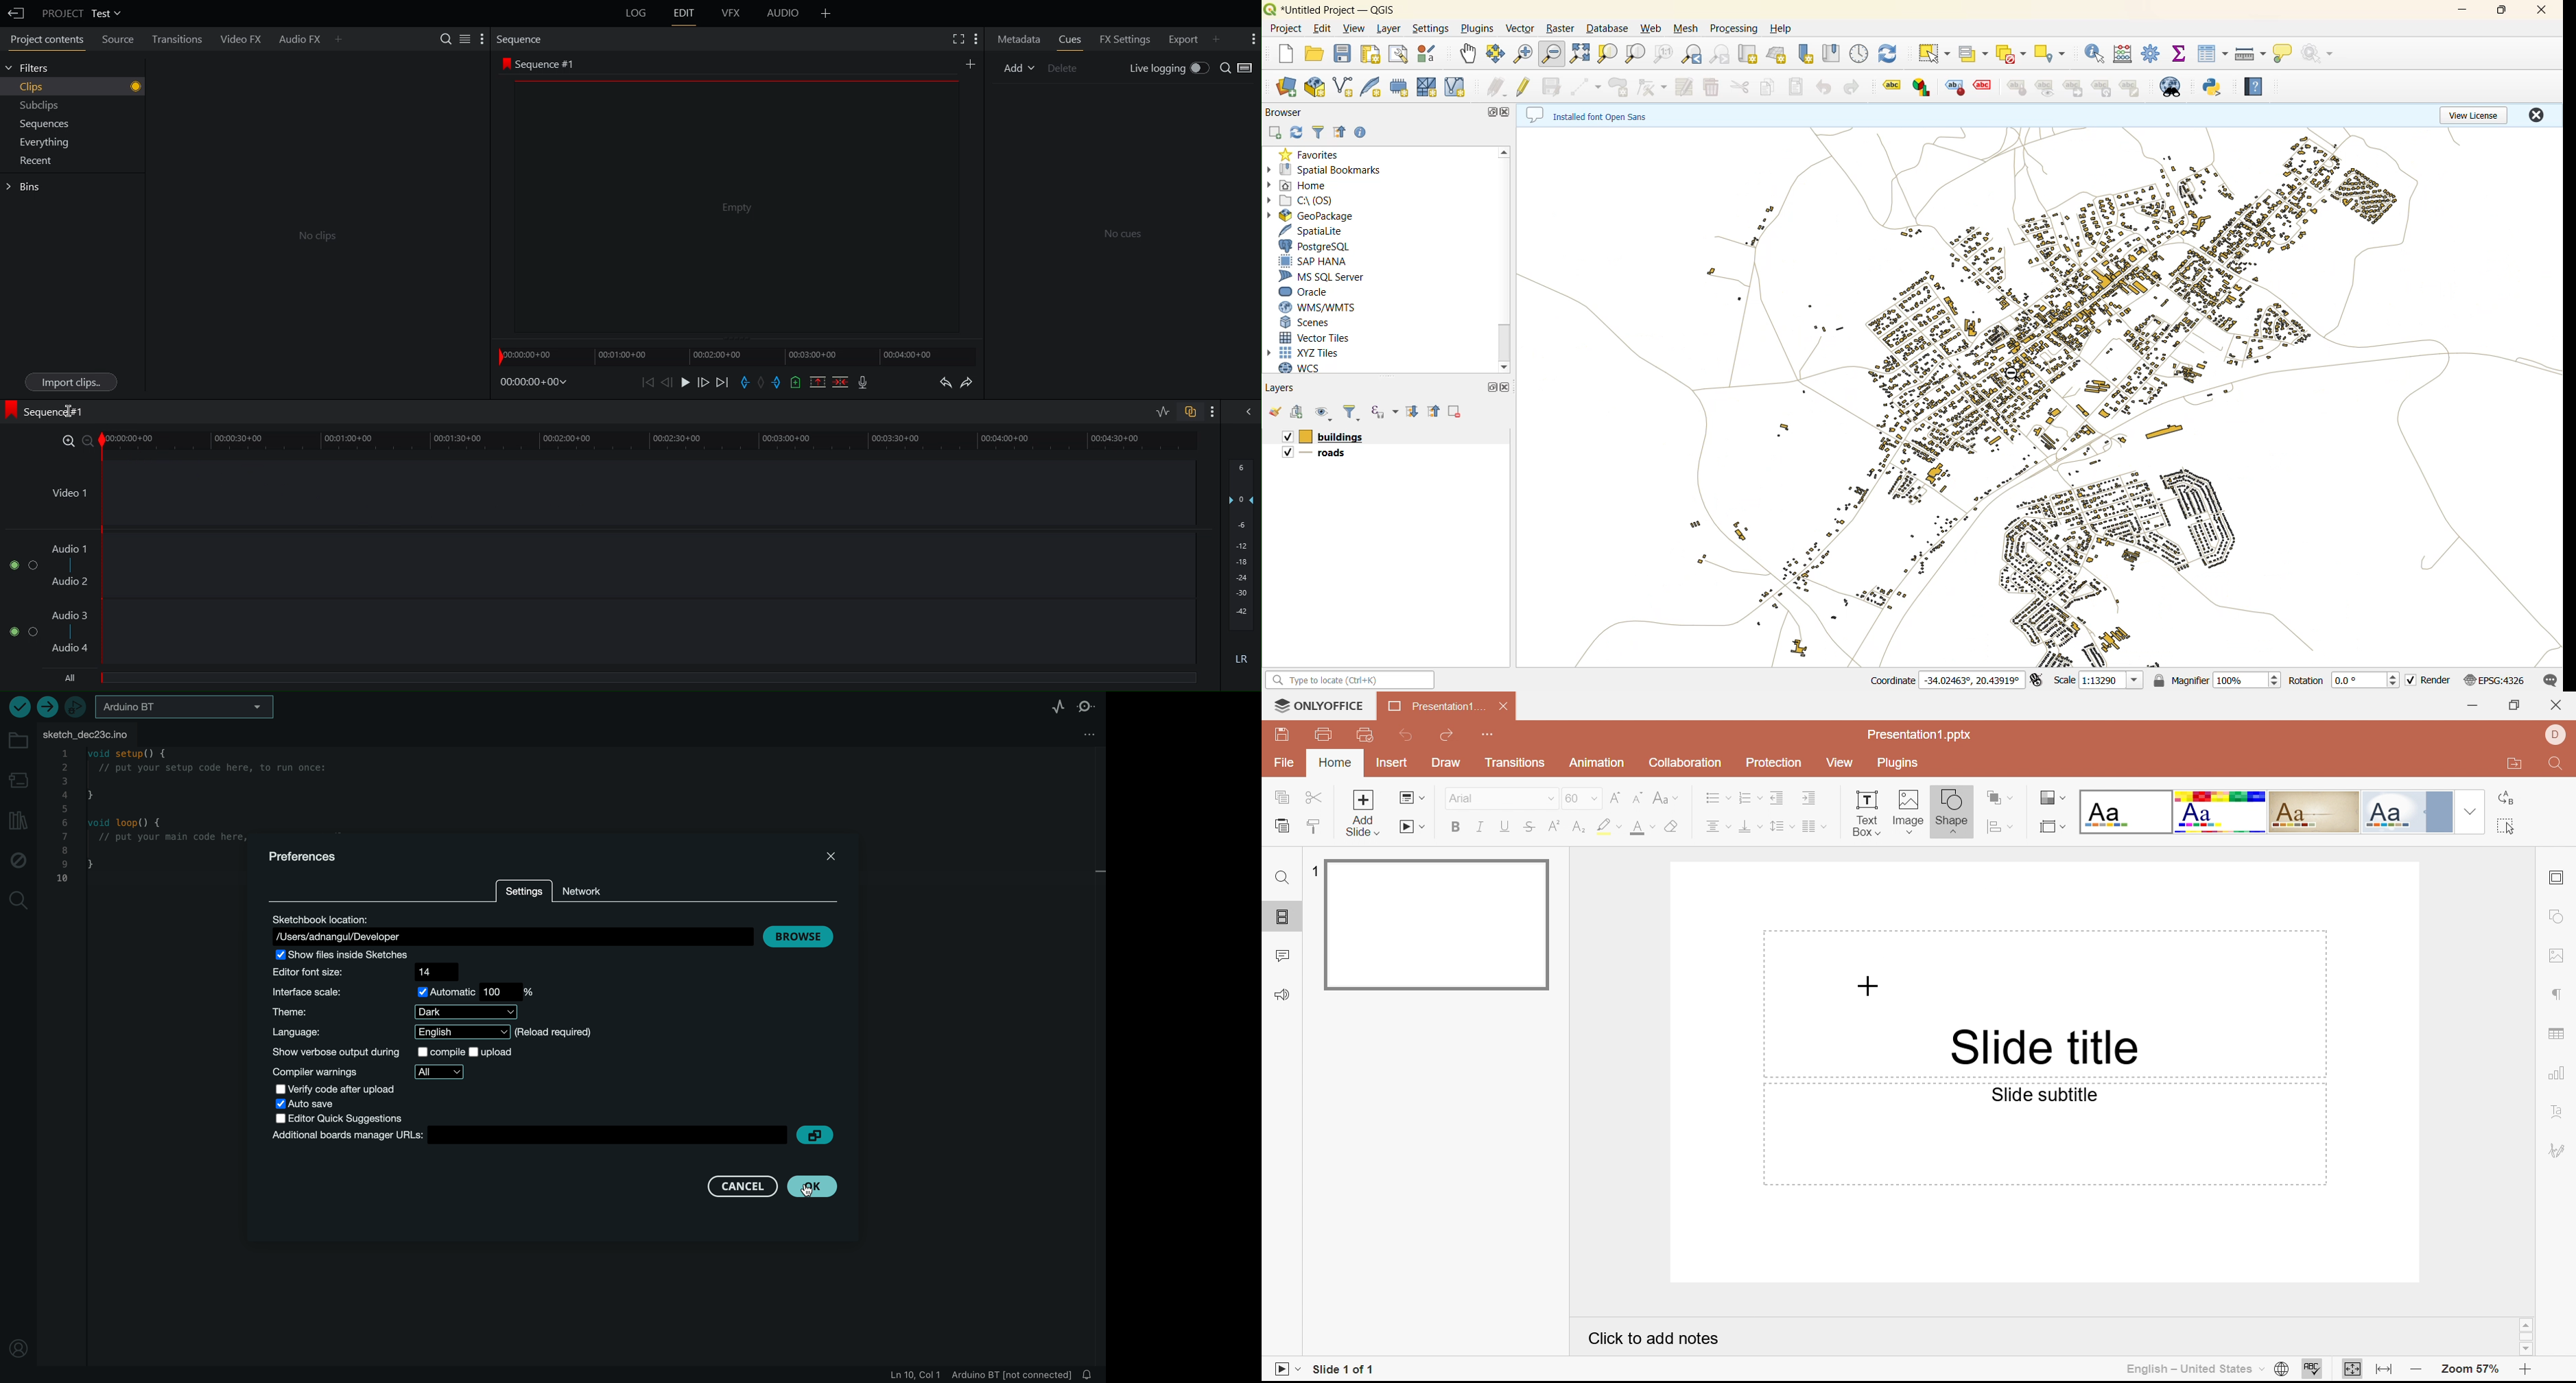 The width and height of the screenshot is (2576, 1400). Describe the element at coordinates (1432, 412) in the screenshot. I see `collapse all` at that location.